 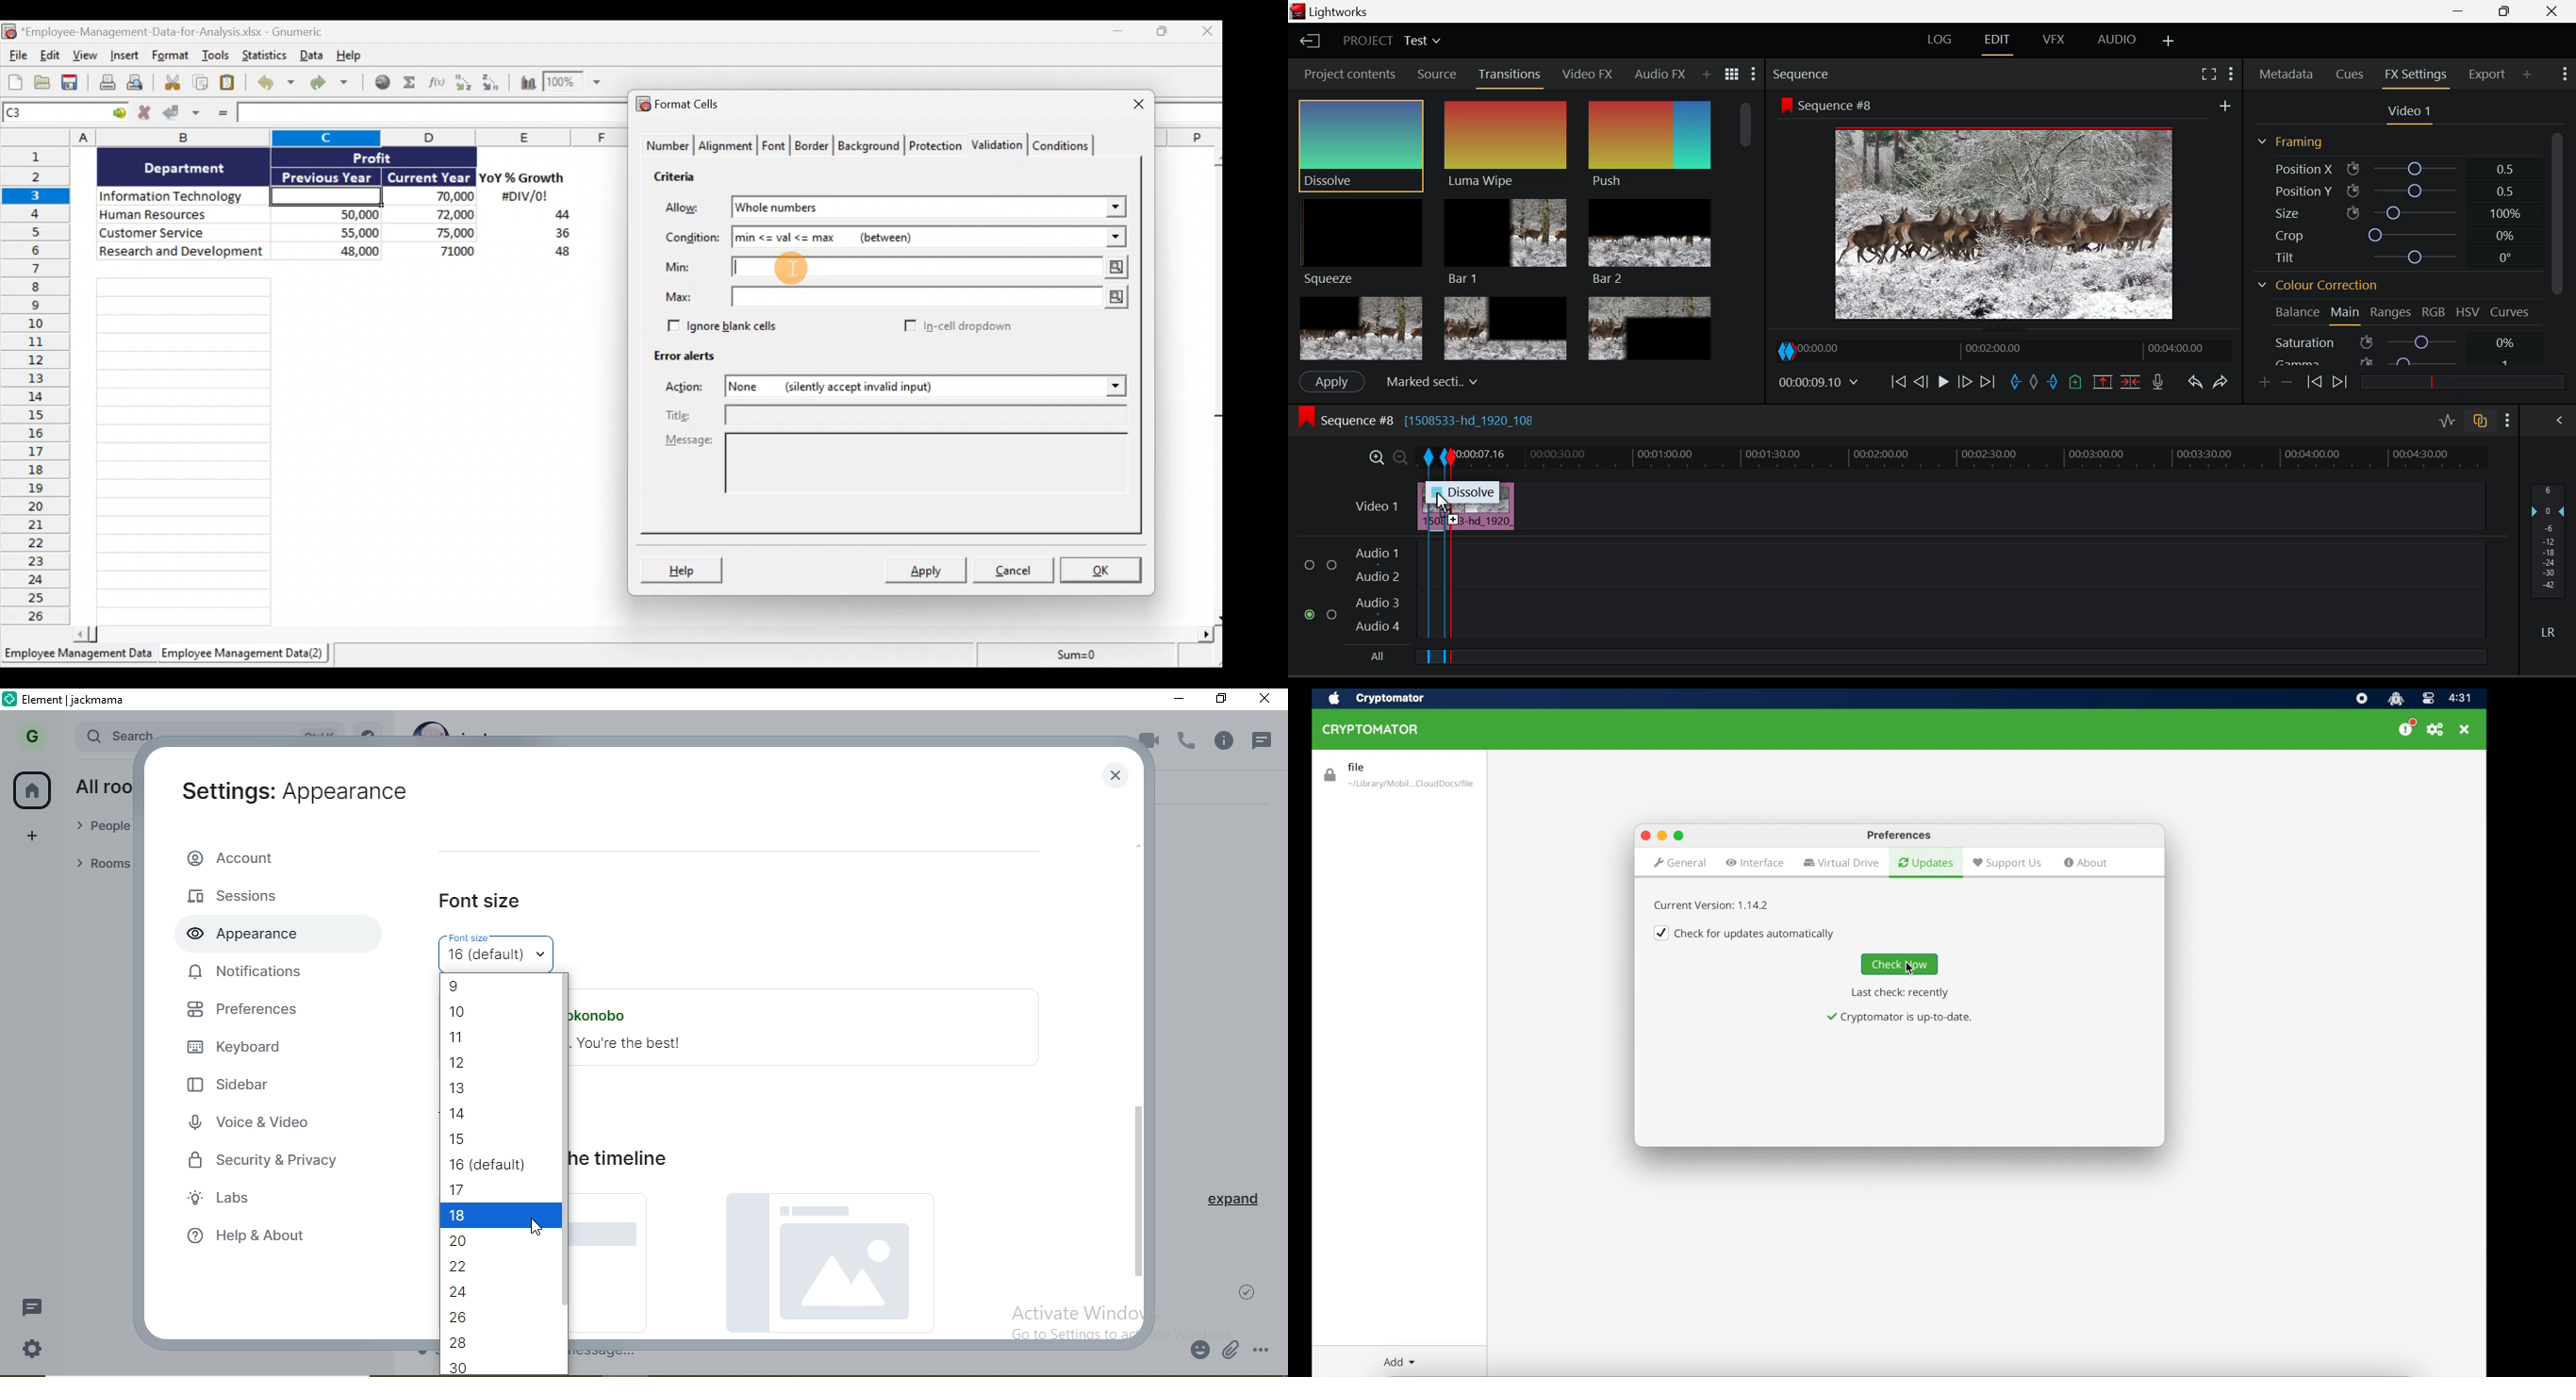 What do you see at coordinates (333, 232) in the screenshot?
I see `55,000` at bounding box center [333, 232].